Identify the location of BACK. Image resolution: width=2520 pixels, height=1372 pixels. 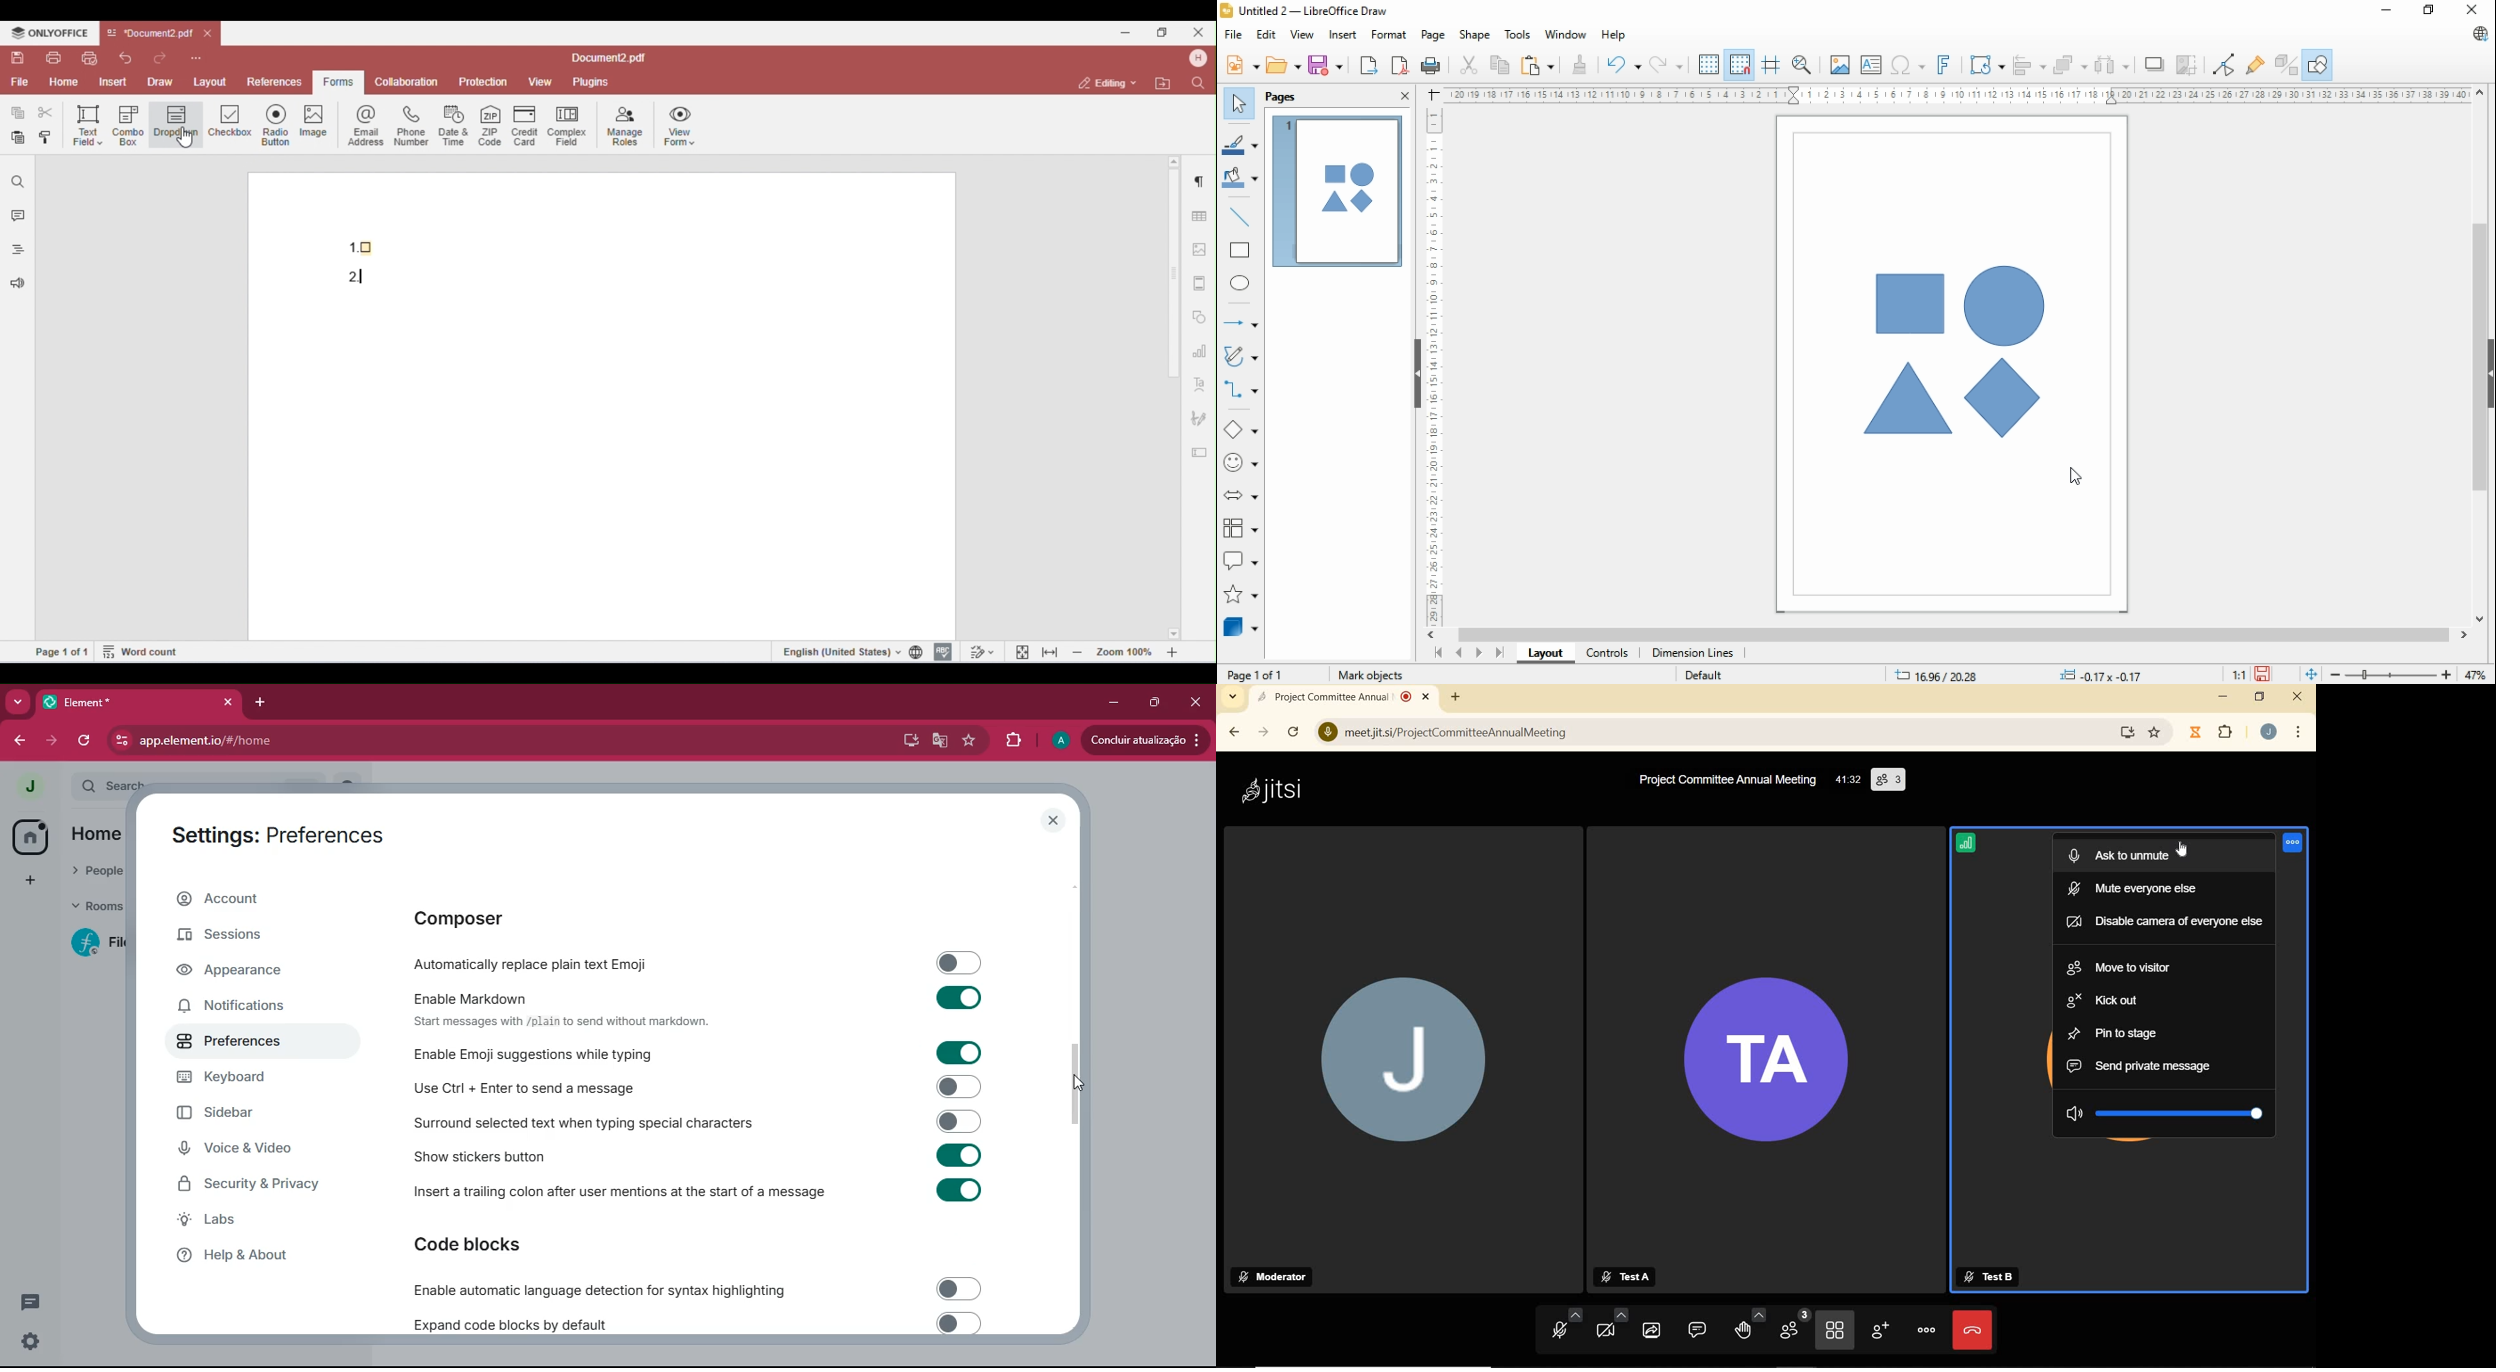
(1232, 734).